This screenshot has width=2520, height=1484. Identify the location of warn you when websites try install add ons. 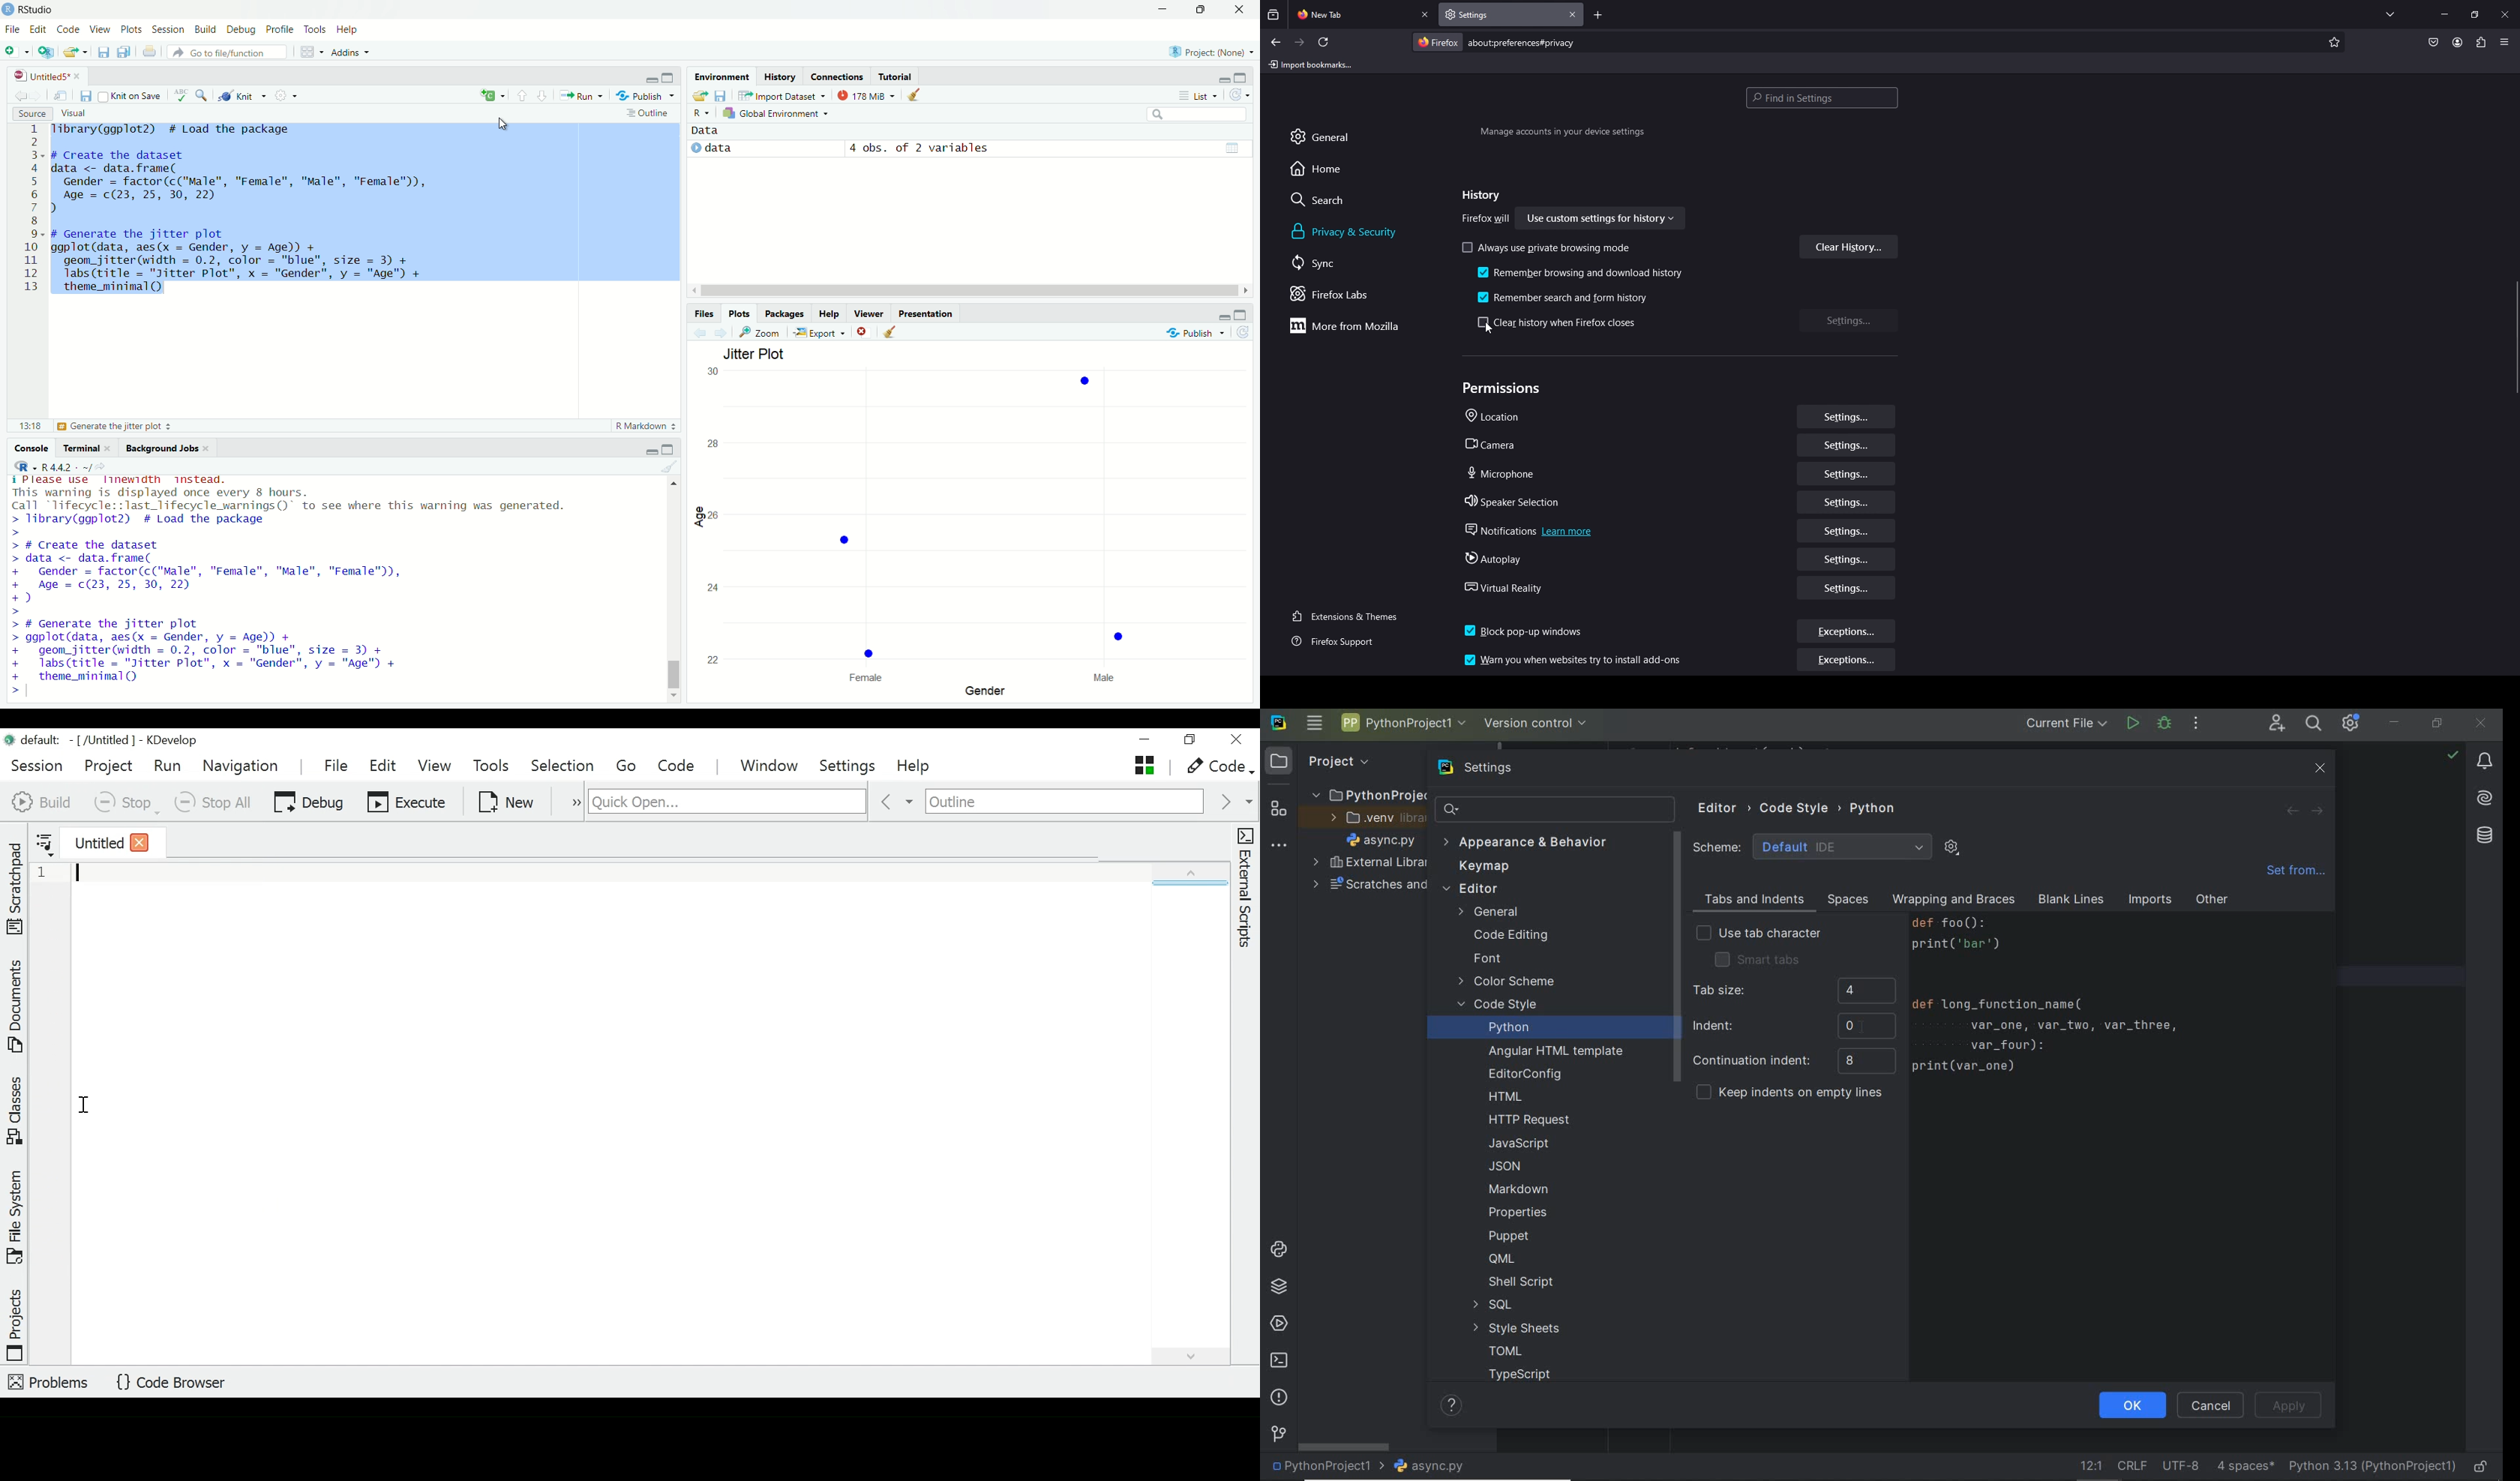
(1576, 659).